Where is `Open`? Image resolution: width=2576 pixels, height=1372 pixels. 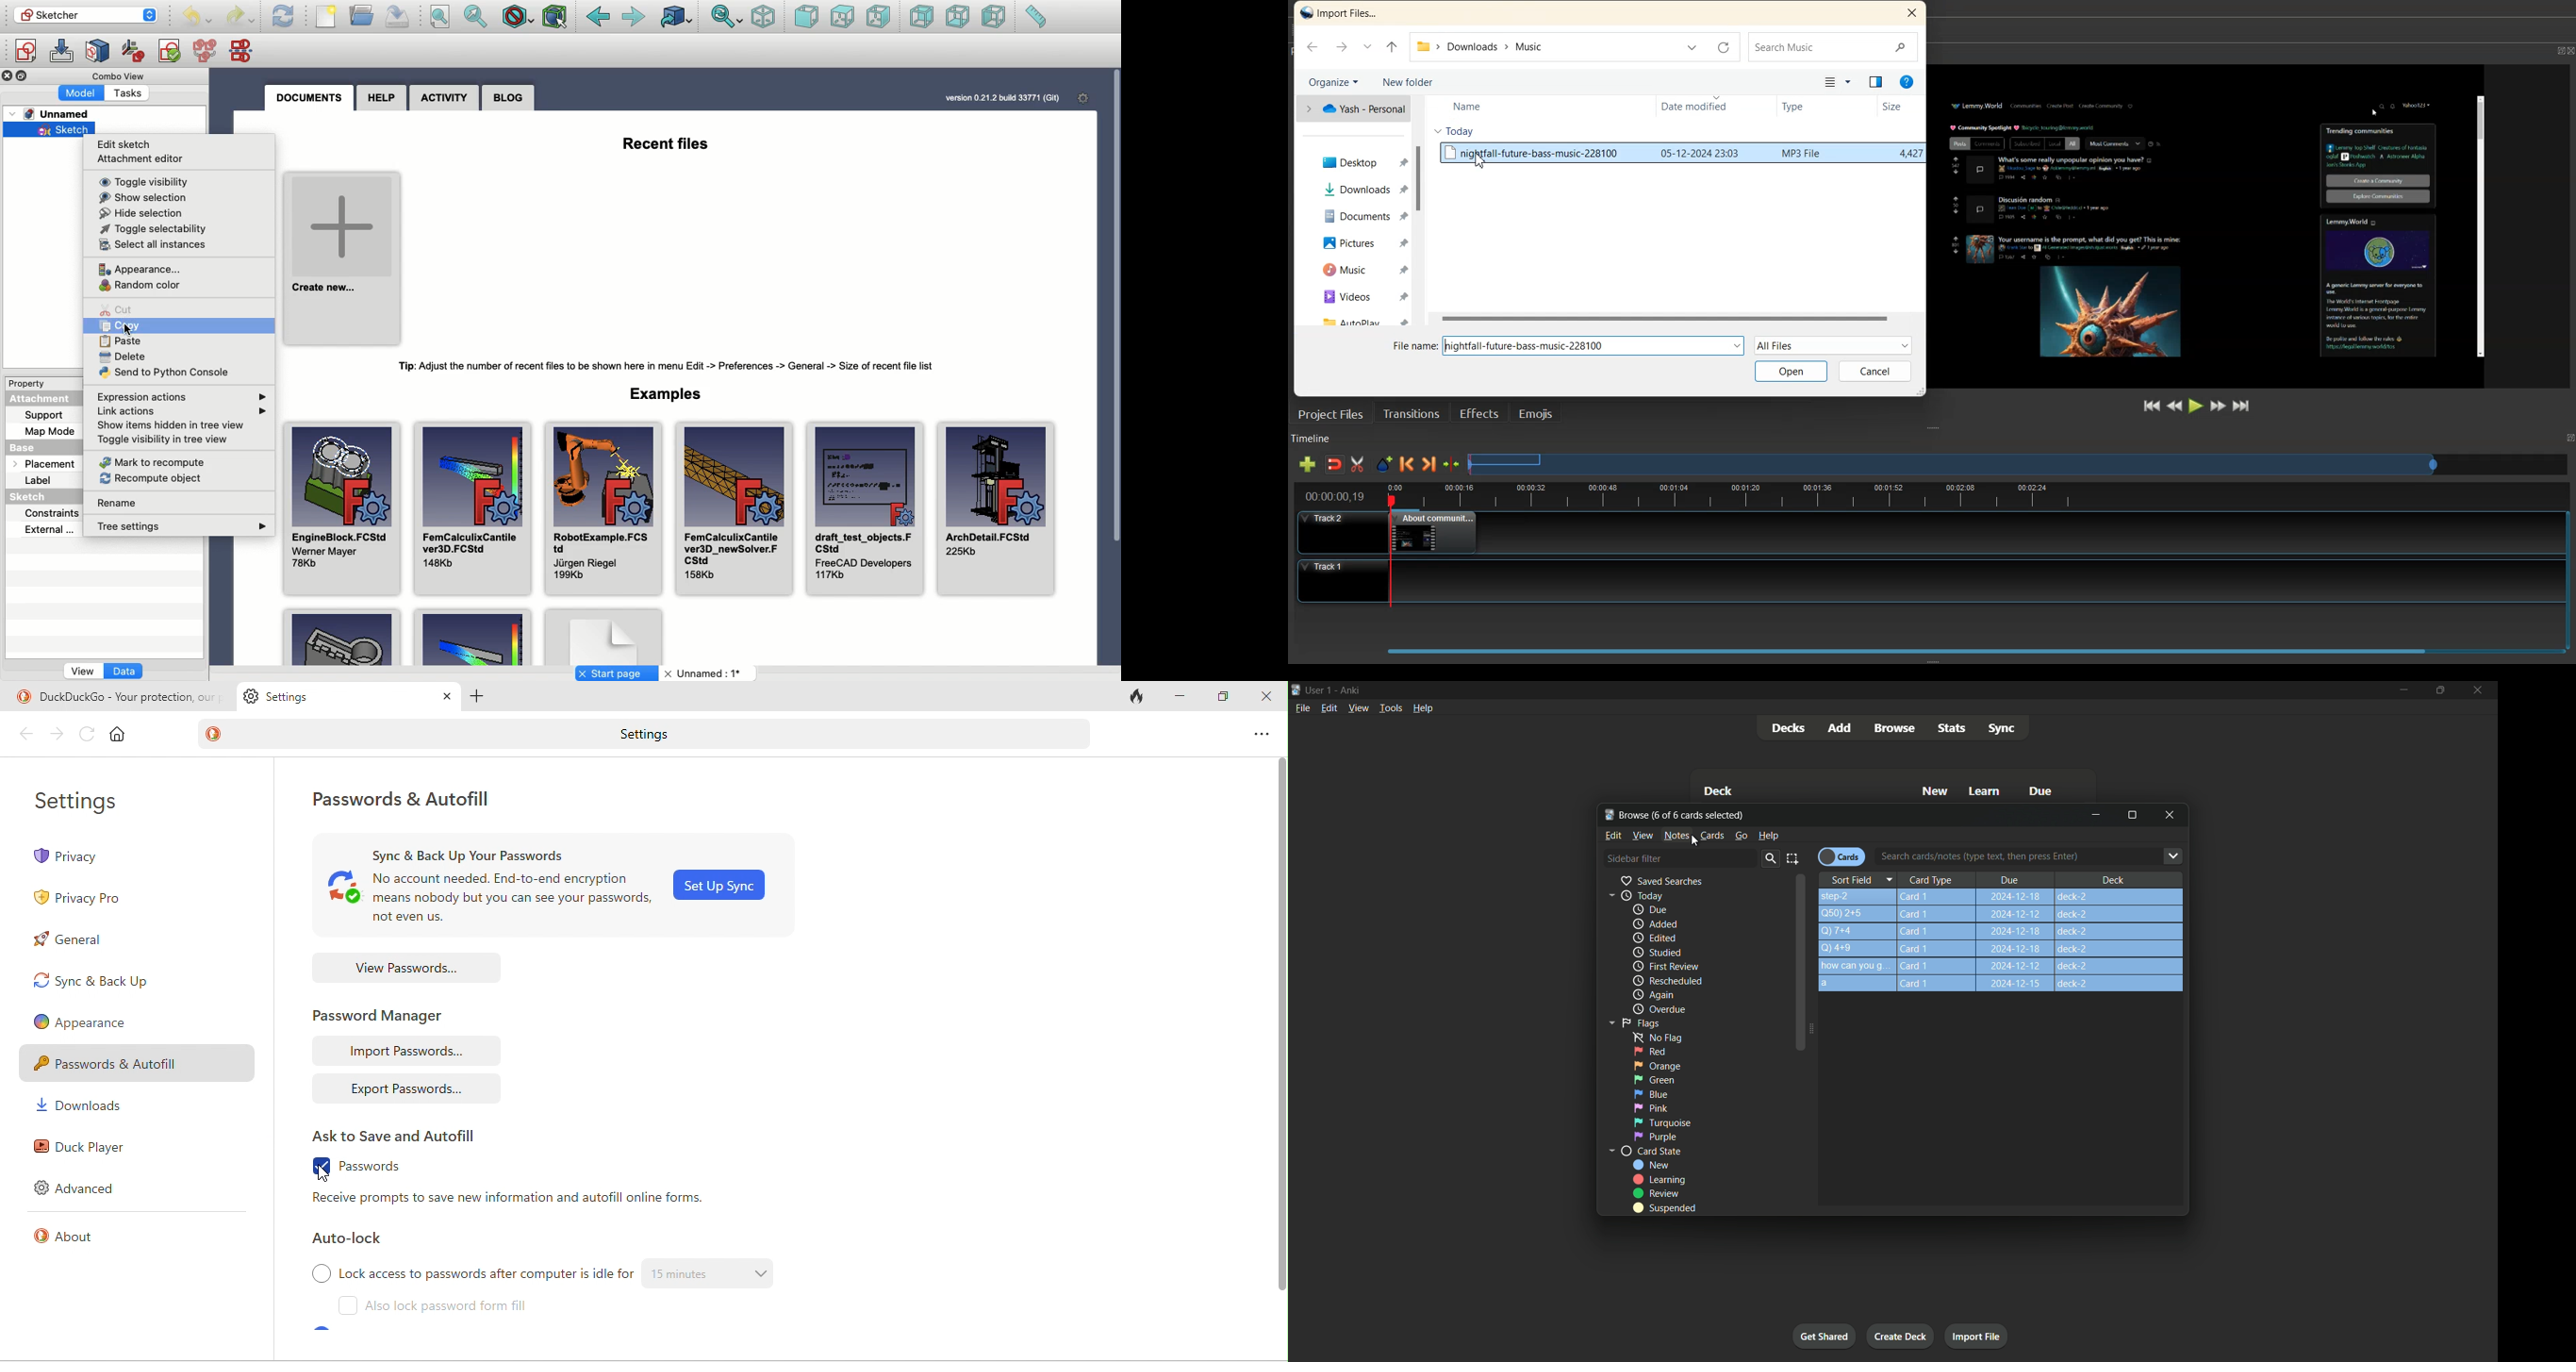
Open is located at coordinates (1792, 372).